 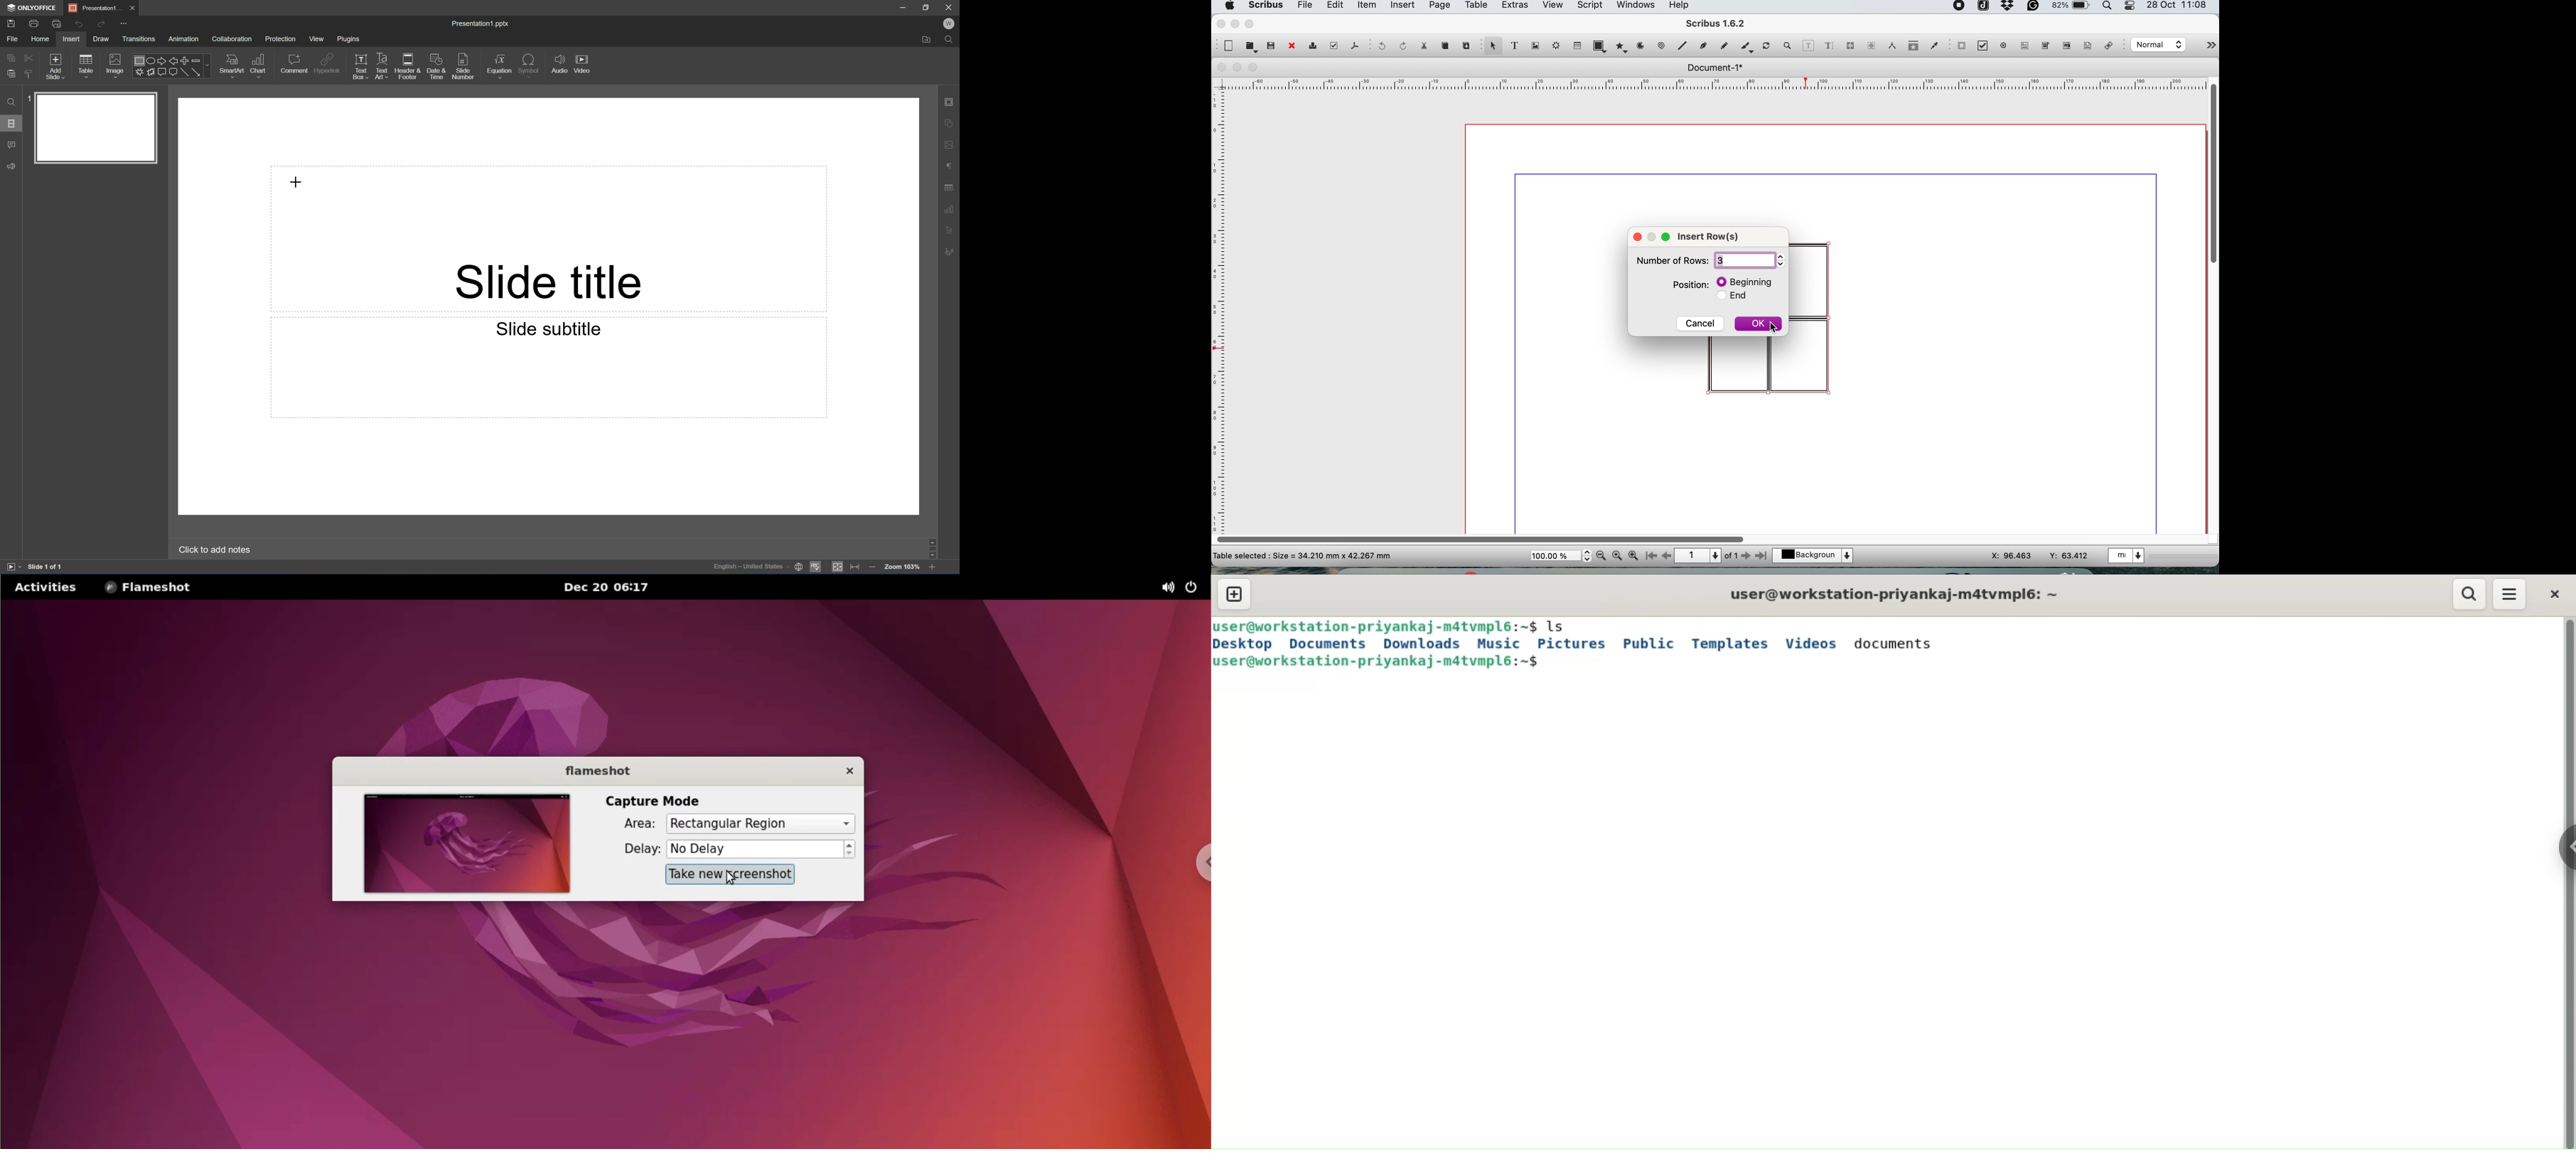 What do you see at coordinates (927, 41) in the screenshot?
I see `Open file location` at bounding box center [927, 41].